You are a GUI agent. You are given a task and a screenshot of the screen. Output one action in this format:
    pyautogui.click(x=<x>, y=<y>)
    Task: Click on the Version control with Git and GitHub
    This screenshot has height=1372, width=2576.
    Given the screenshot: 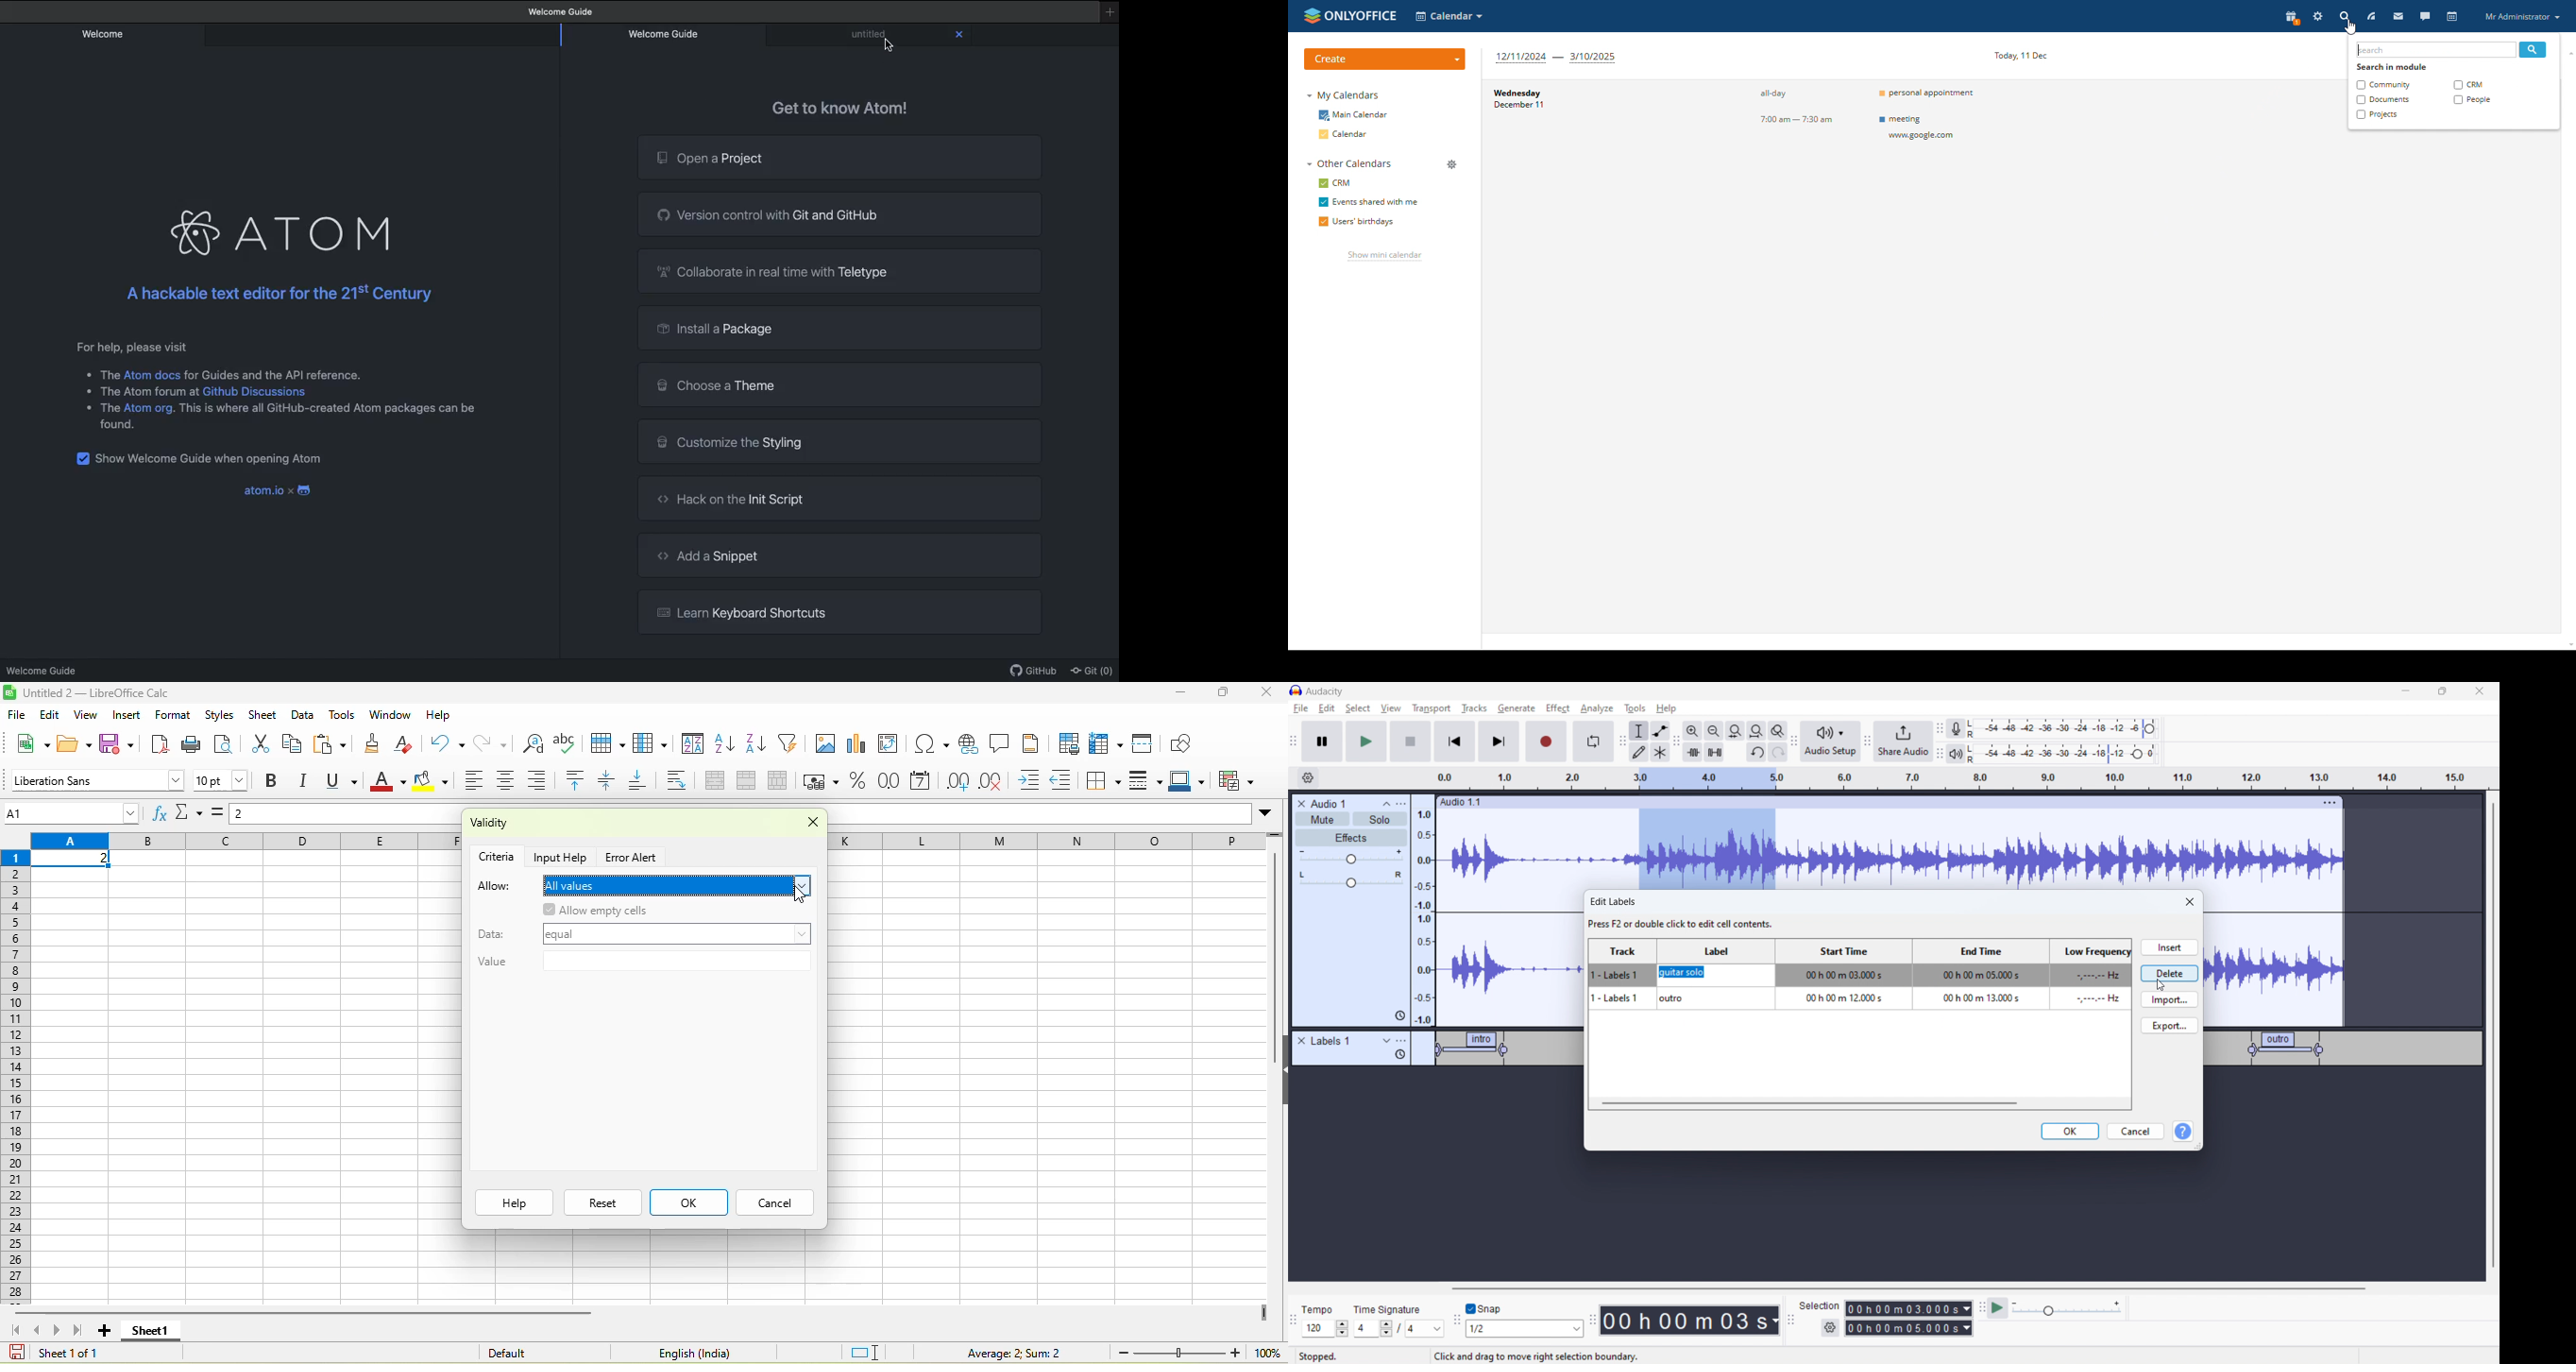 What is the action you would take?
    pyautogui.click(x=841, y=215)
    